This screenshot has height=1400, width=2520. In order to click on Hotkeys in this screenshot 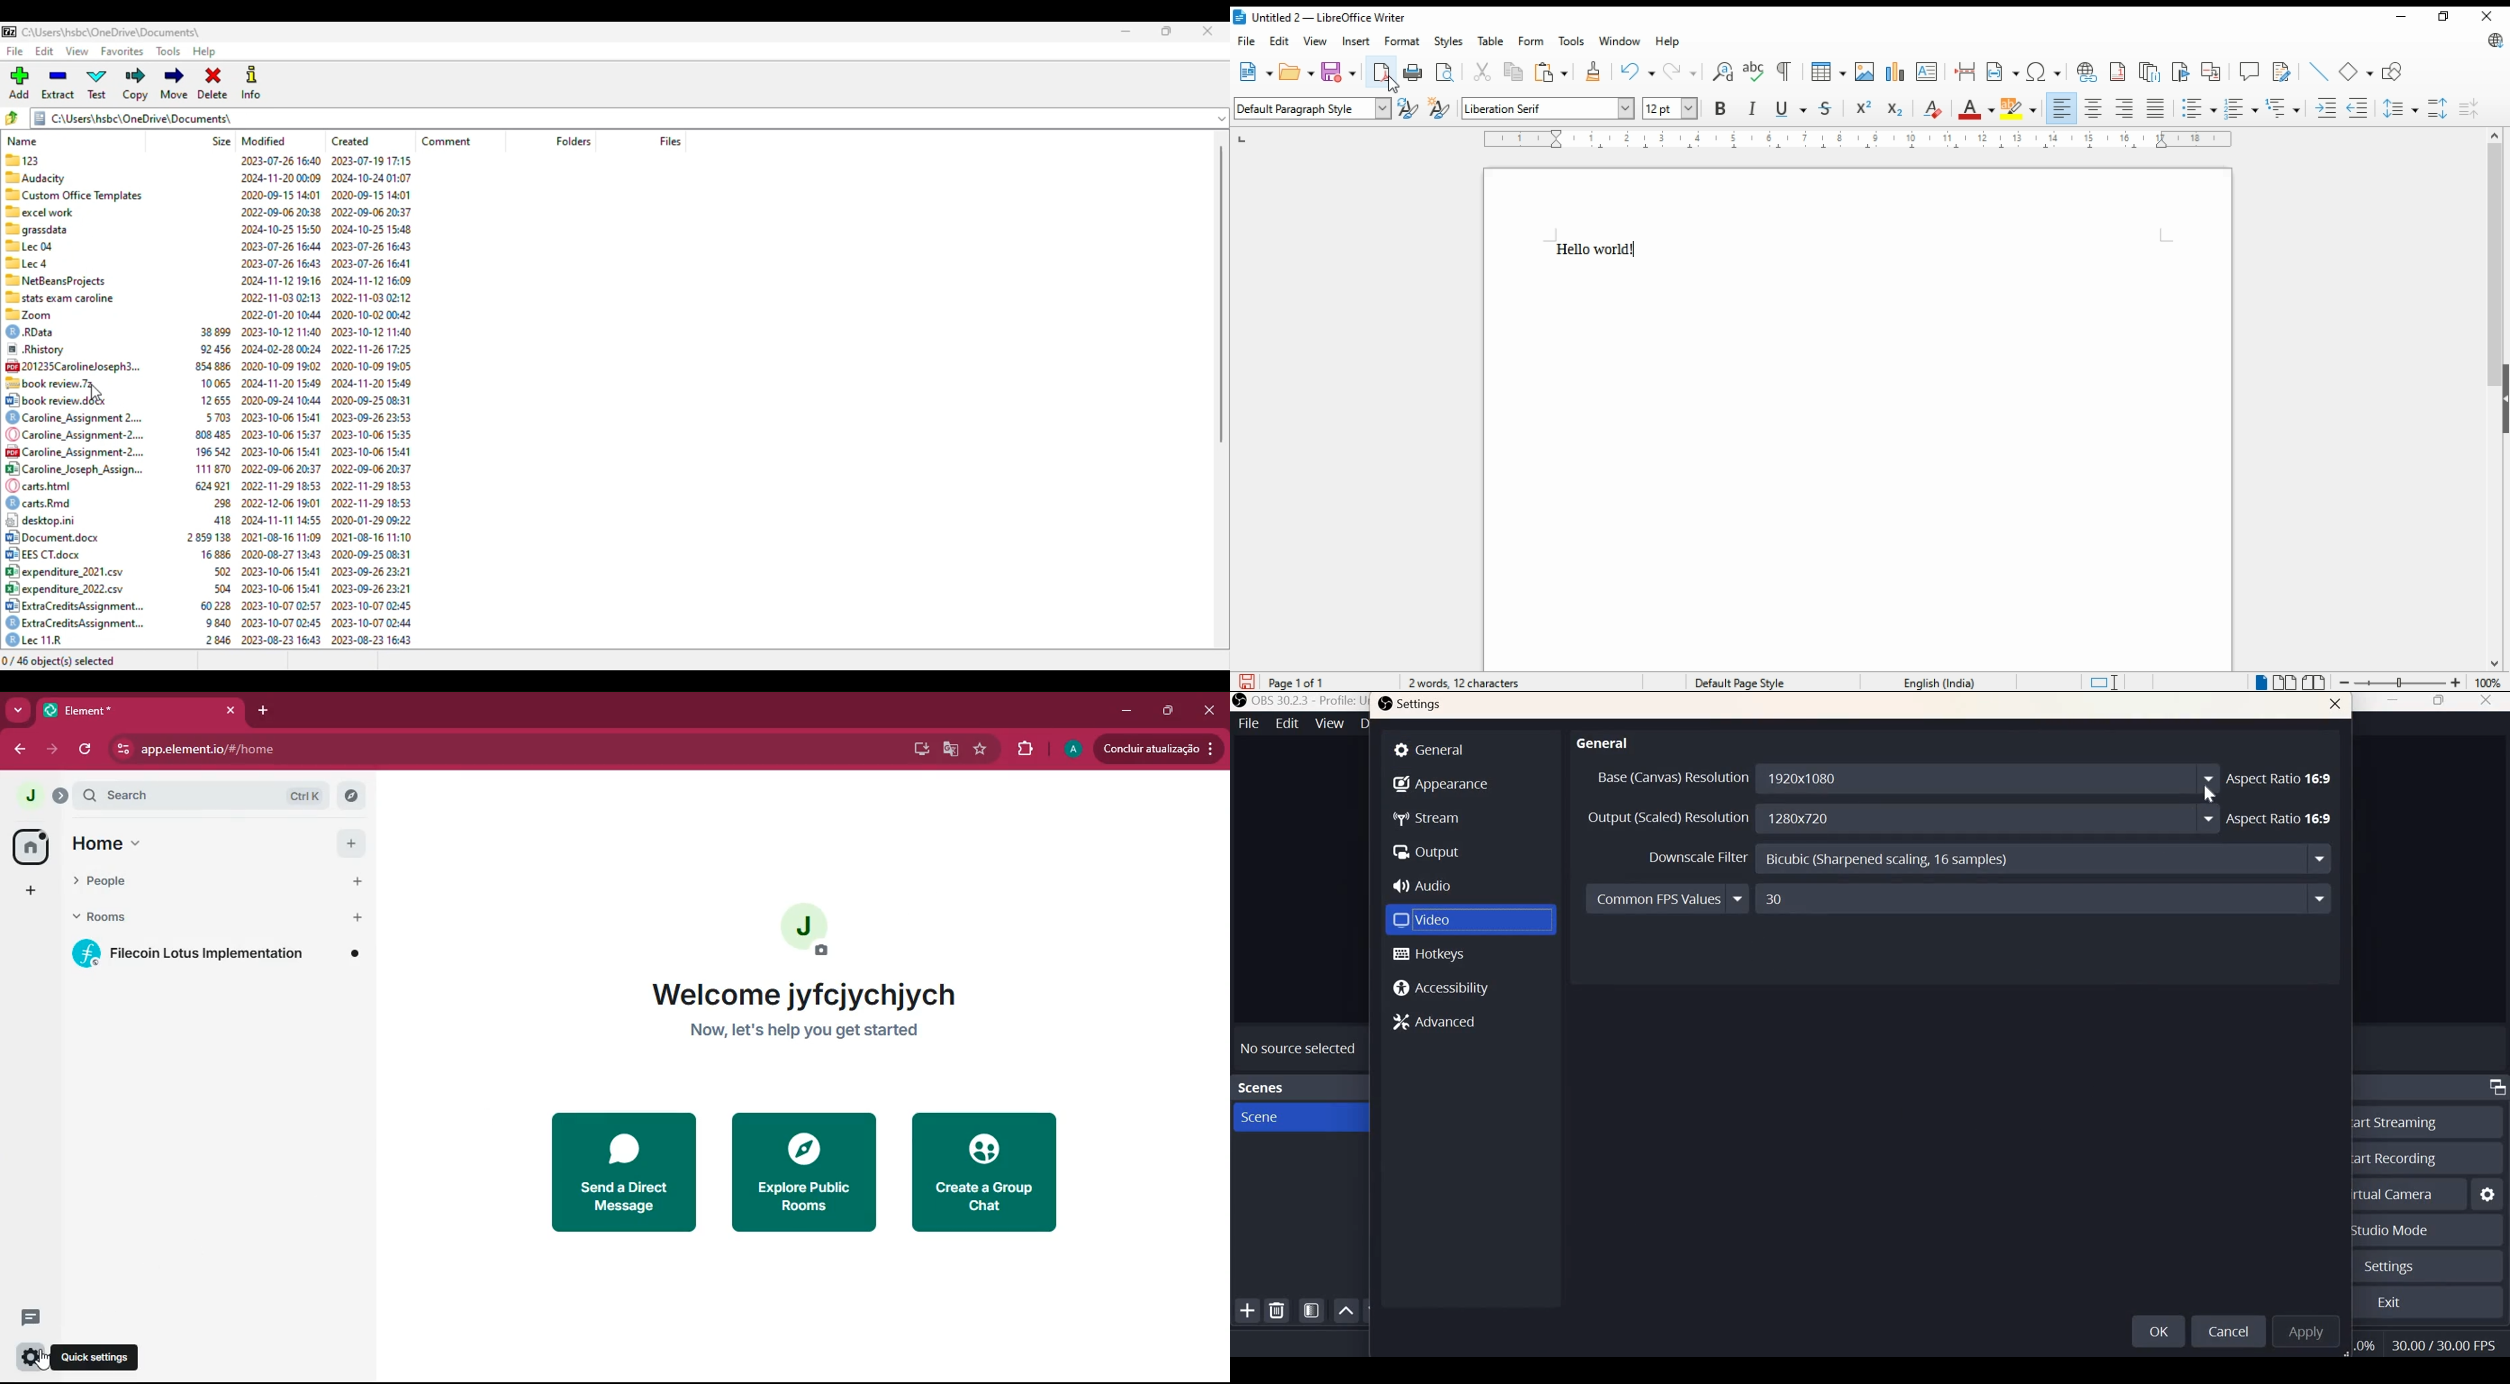, I will do `click(1429, 954)`.